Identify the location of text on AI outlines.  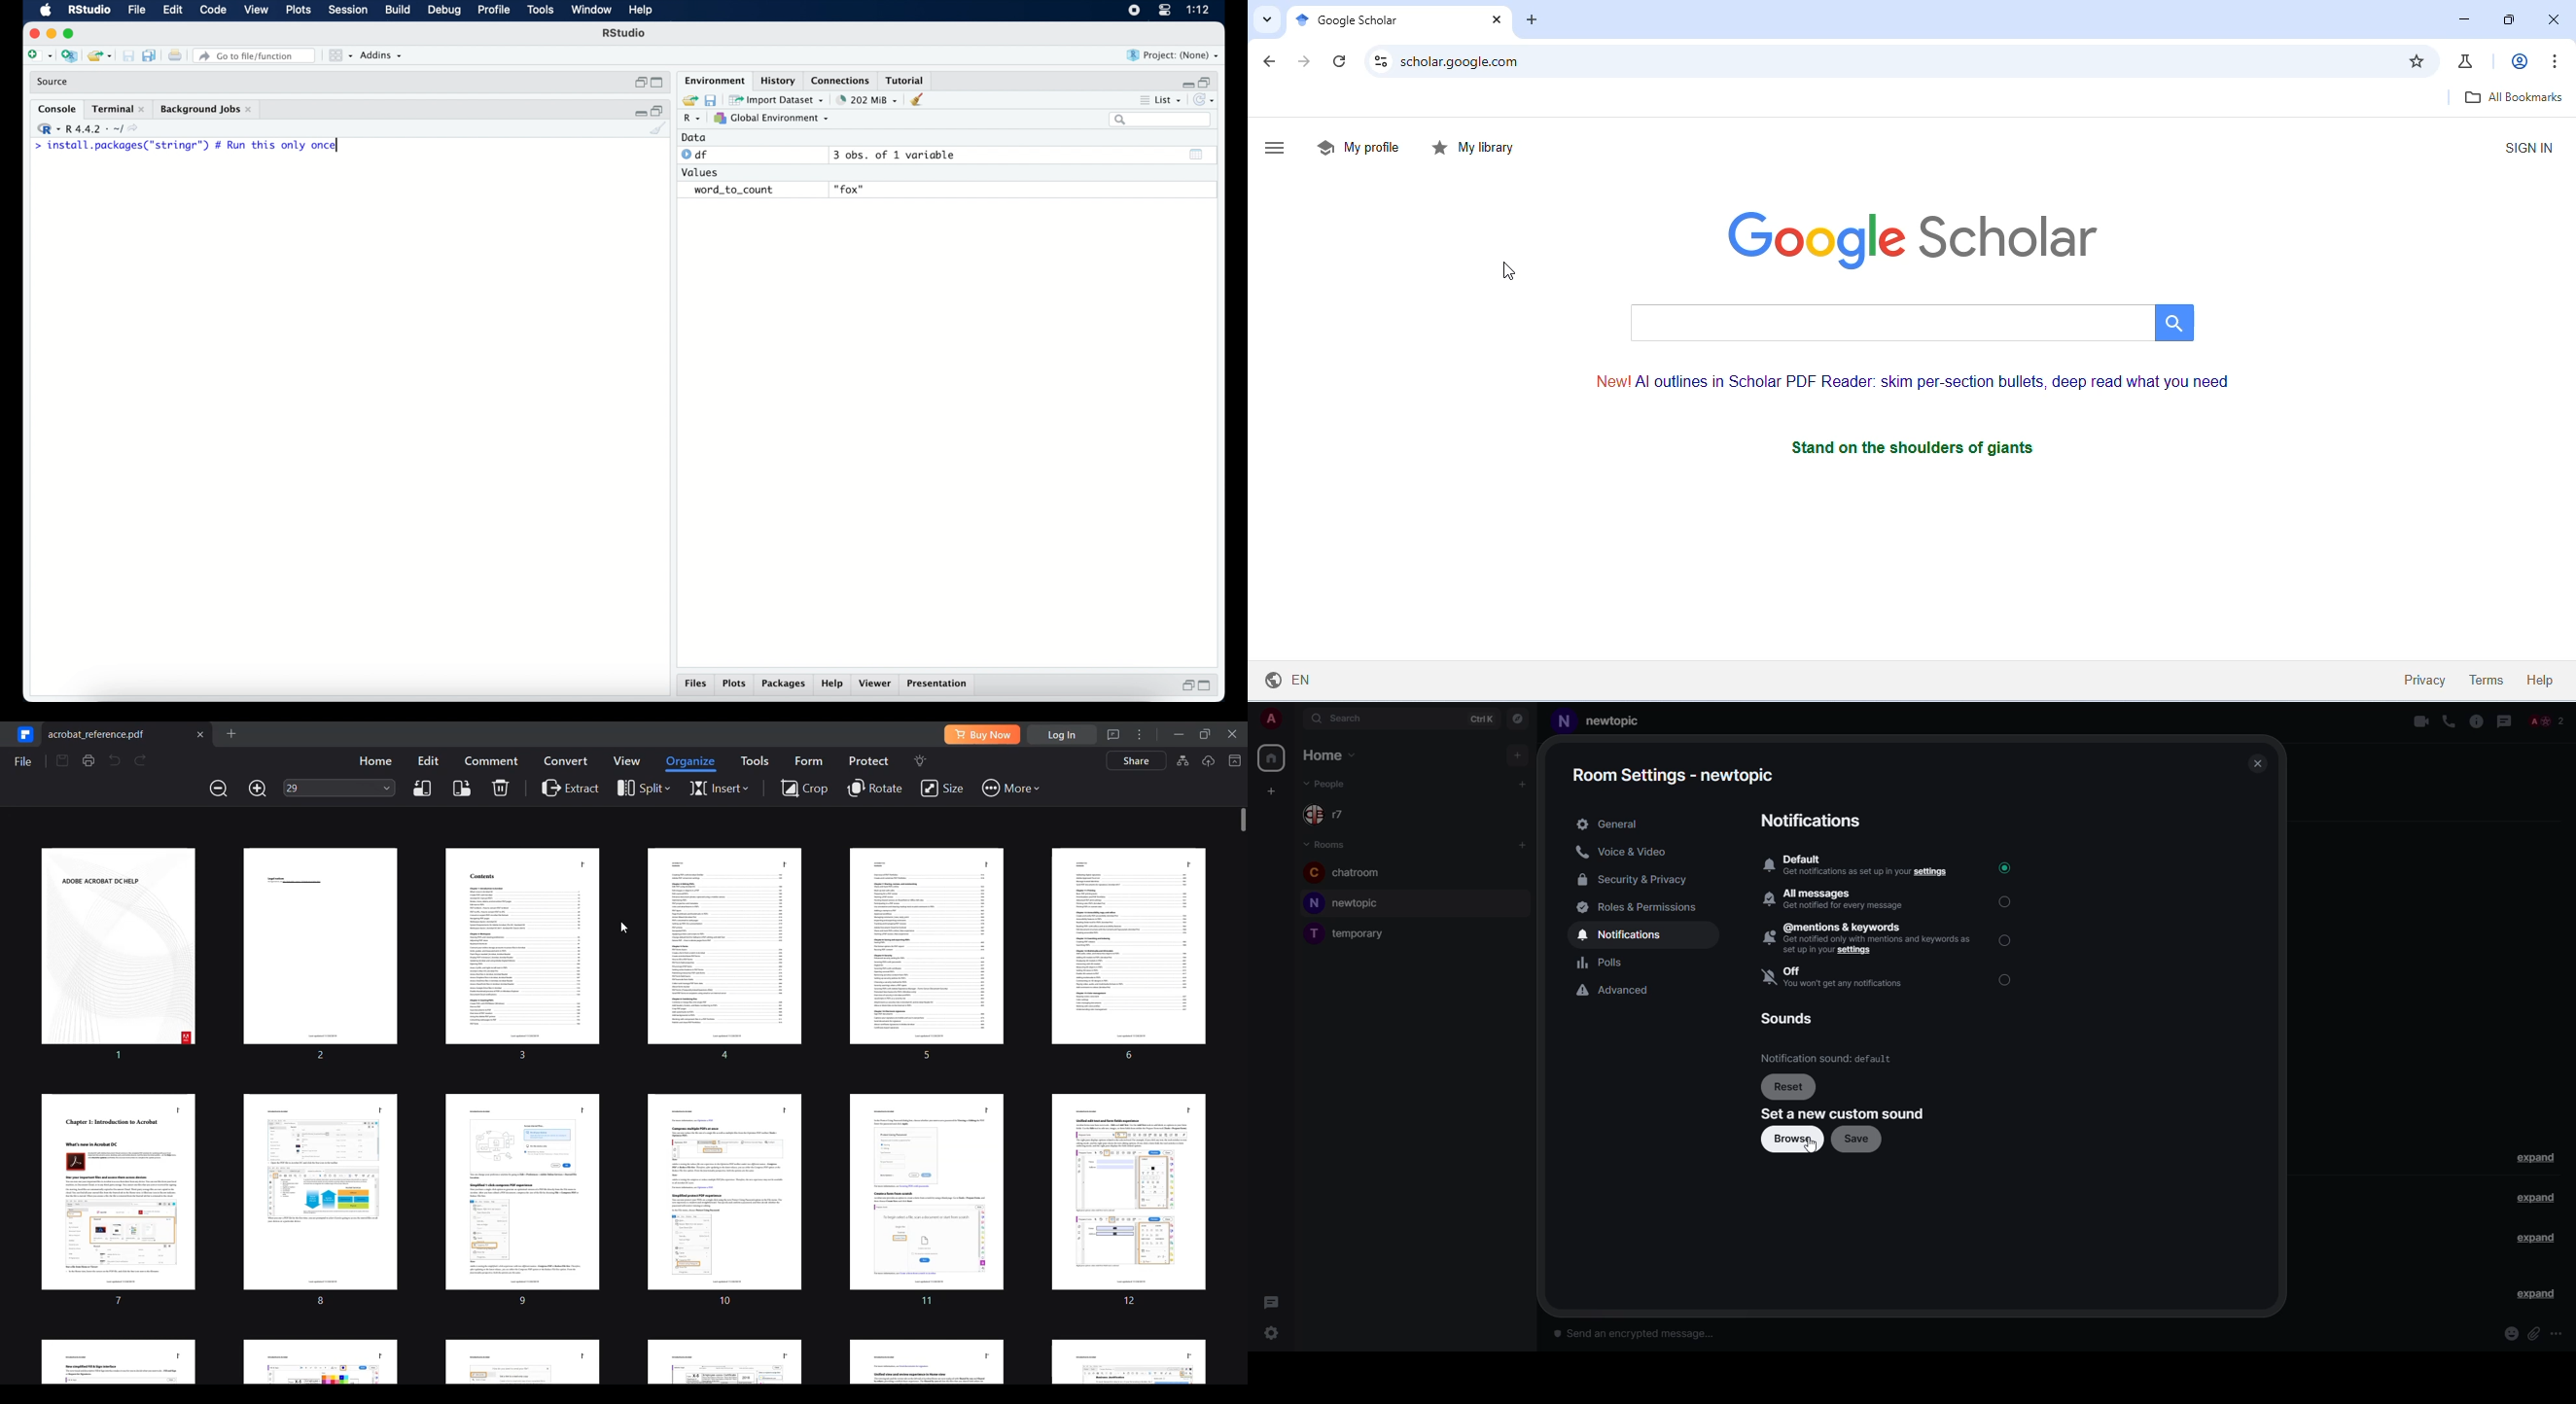
(1921, 381).